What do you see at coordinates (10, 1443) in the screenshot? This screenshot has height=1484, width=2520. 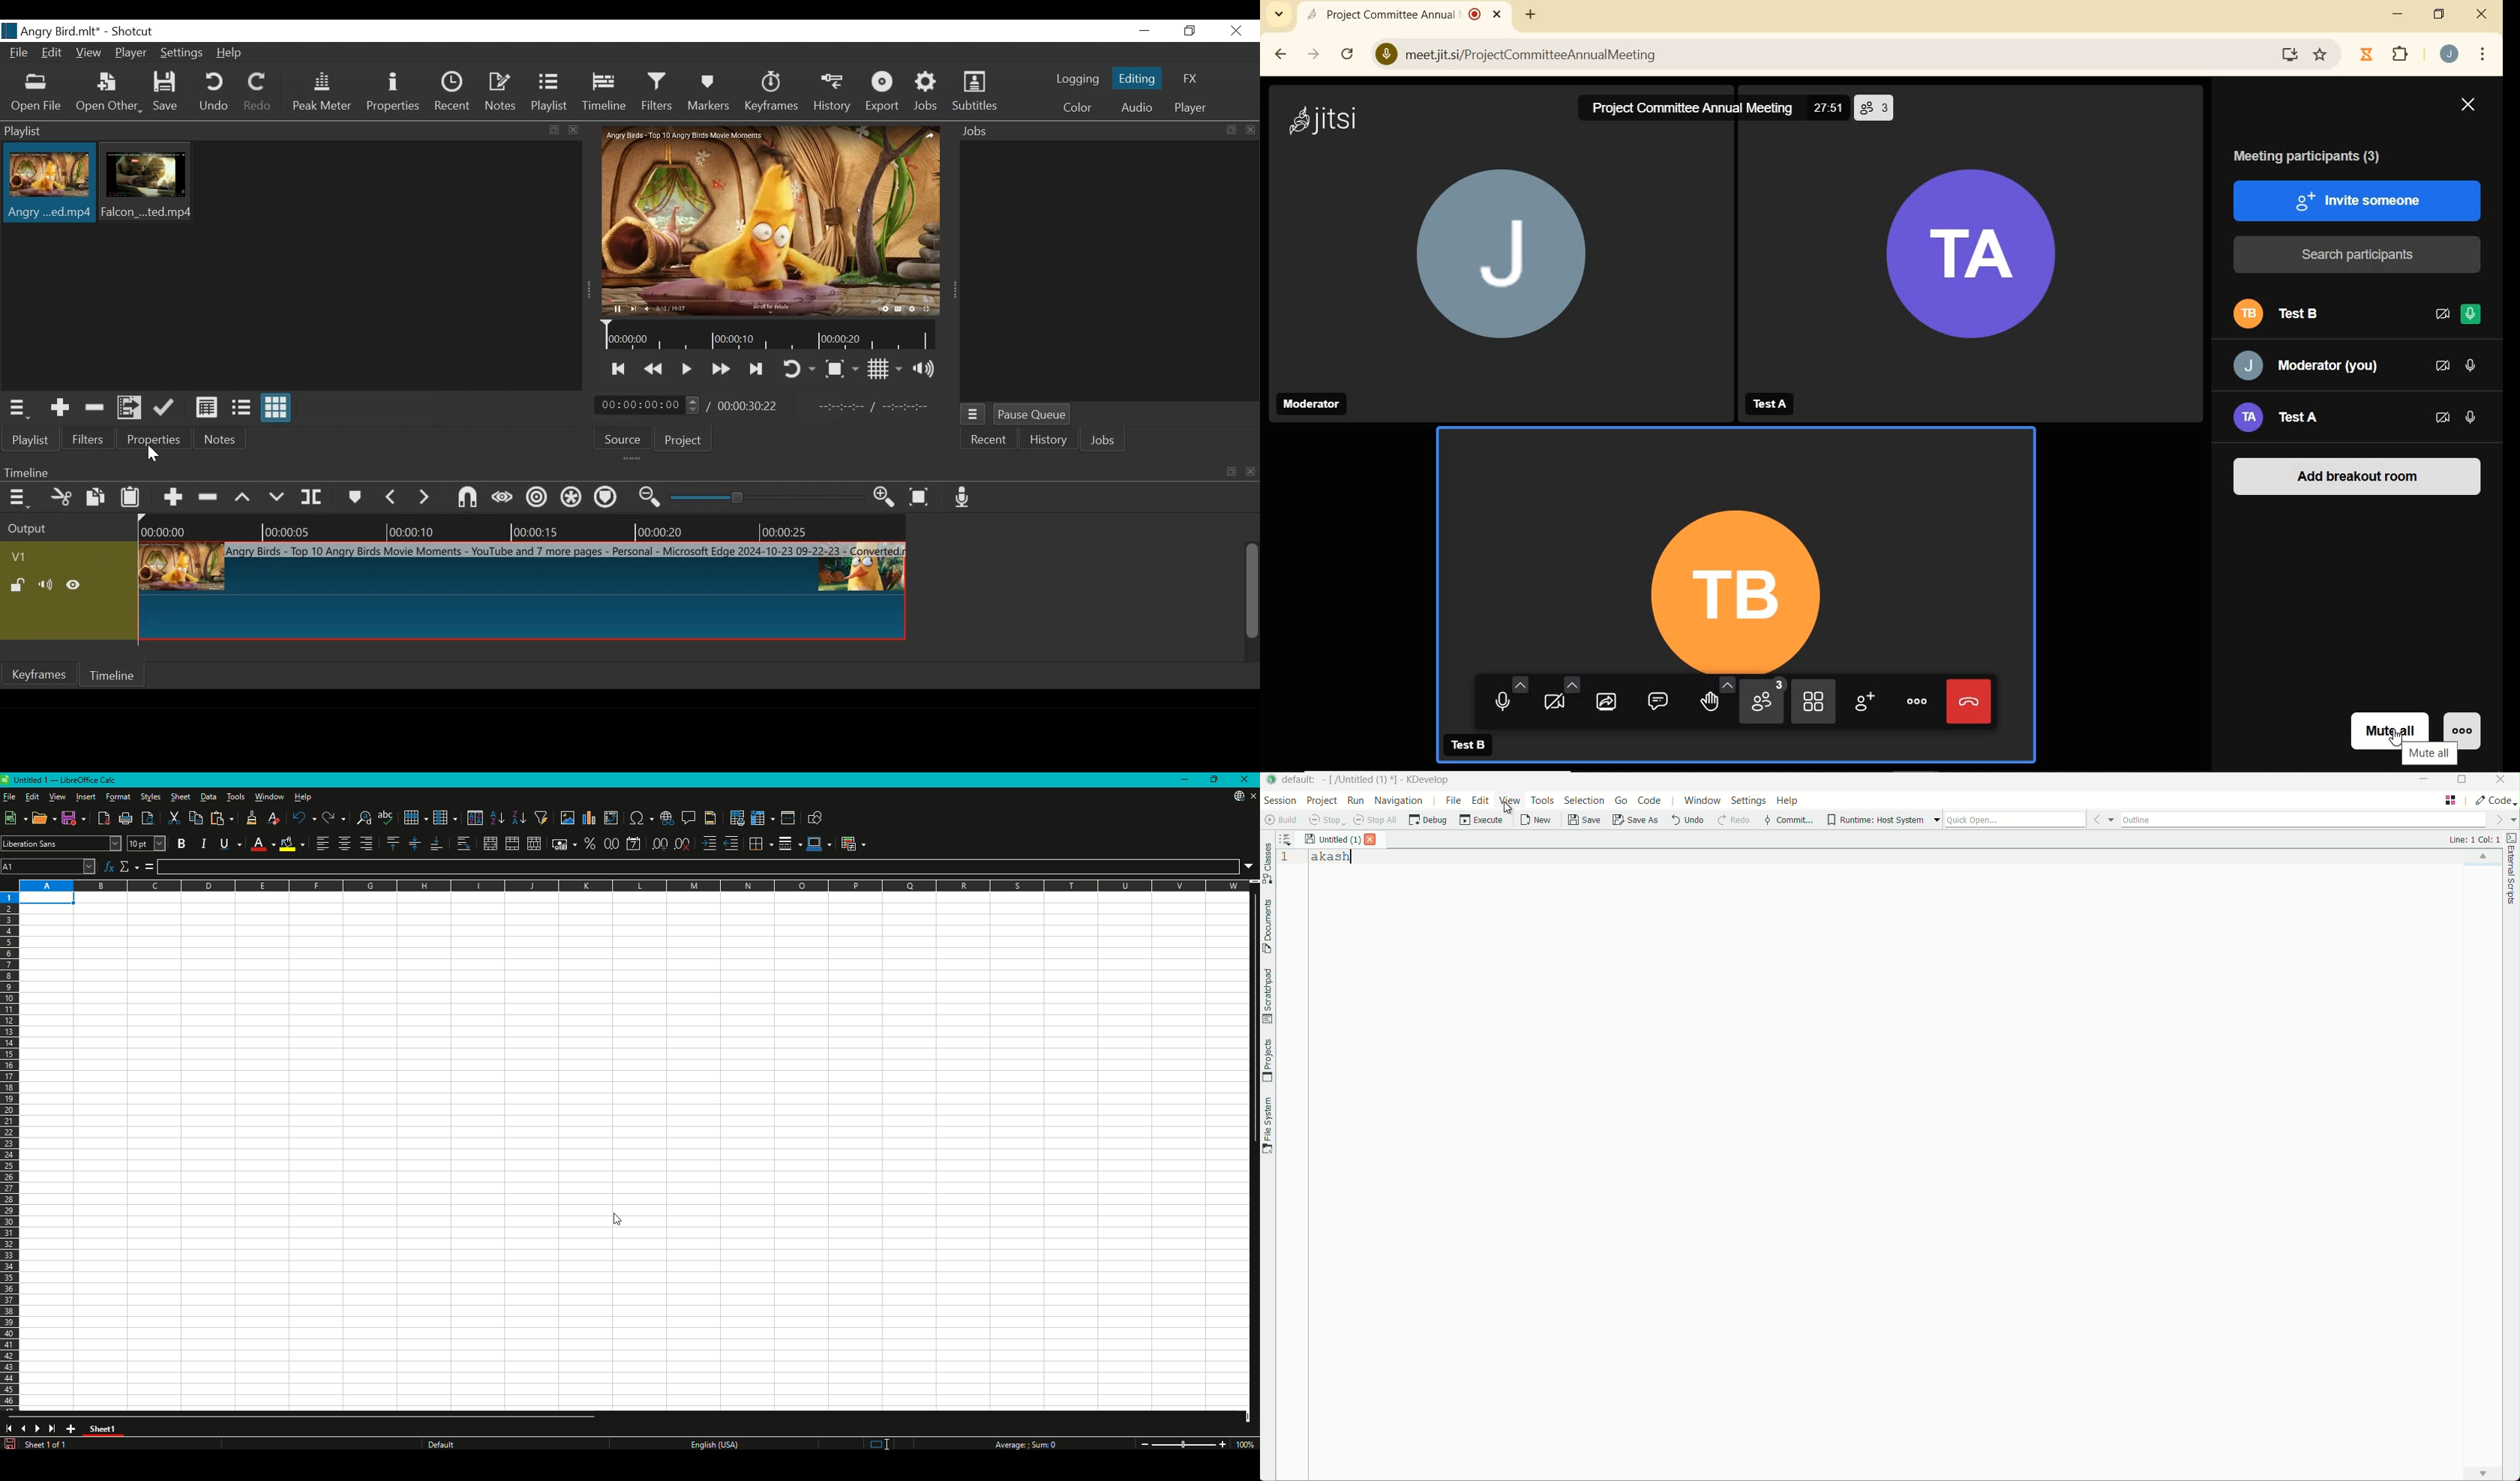 I see `Save changes` at bounding box center [10, 1443].